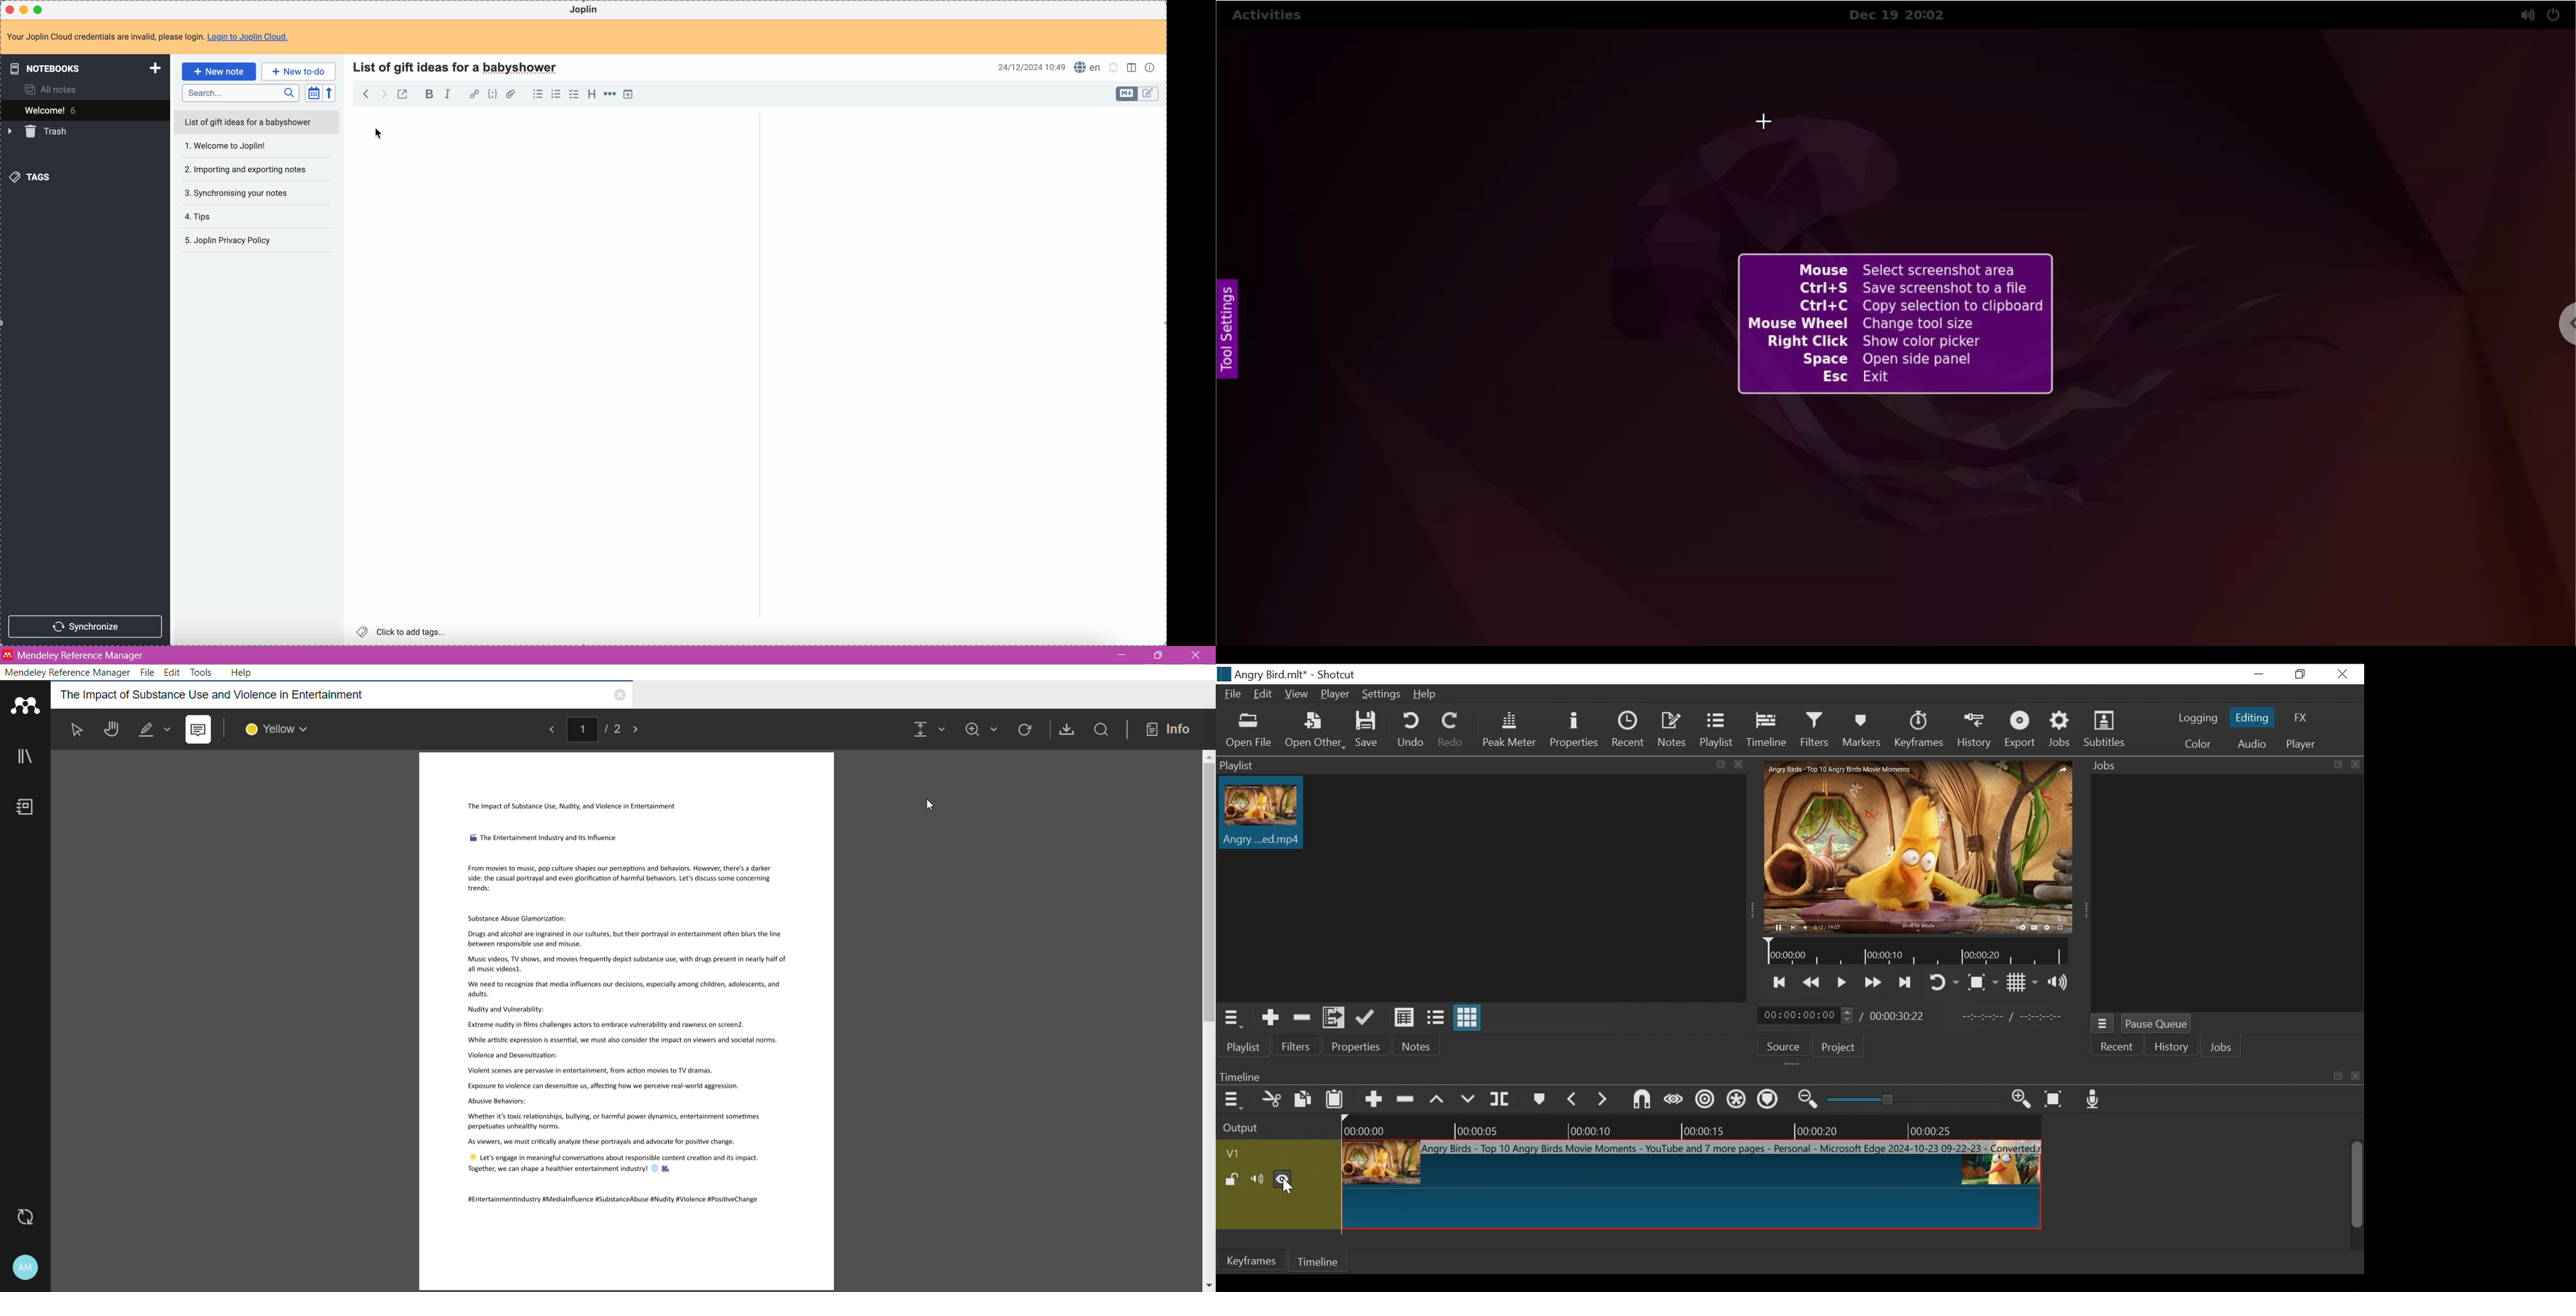 This screenshot has width=2576, height=1316. What do you see at coordinates (1373, 1099) in the screenshot?
I see `Append` at bounding box center [1373, 1099].